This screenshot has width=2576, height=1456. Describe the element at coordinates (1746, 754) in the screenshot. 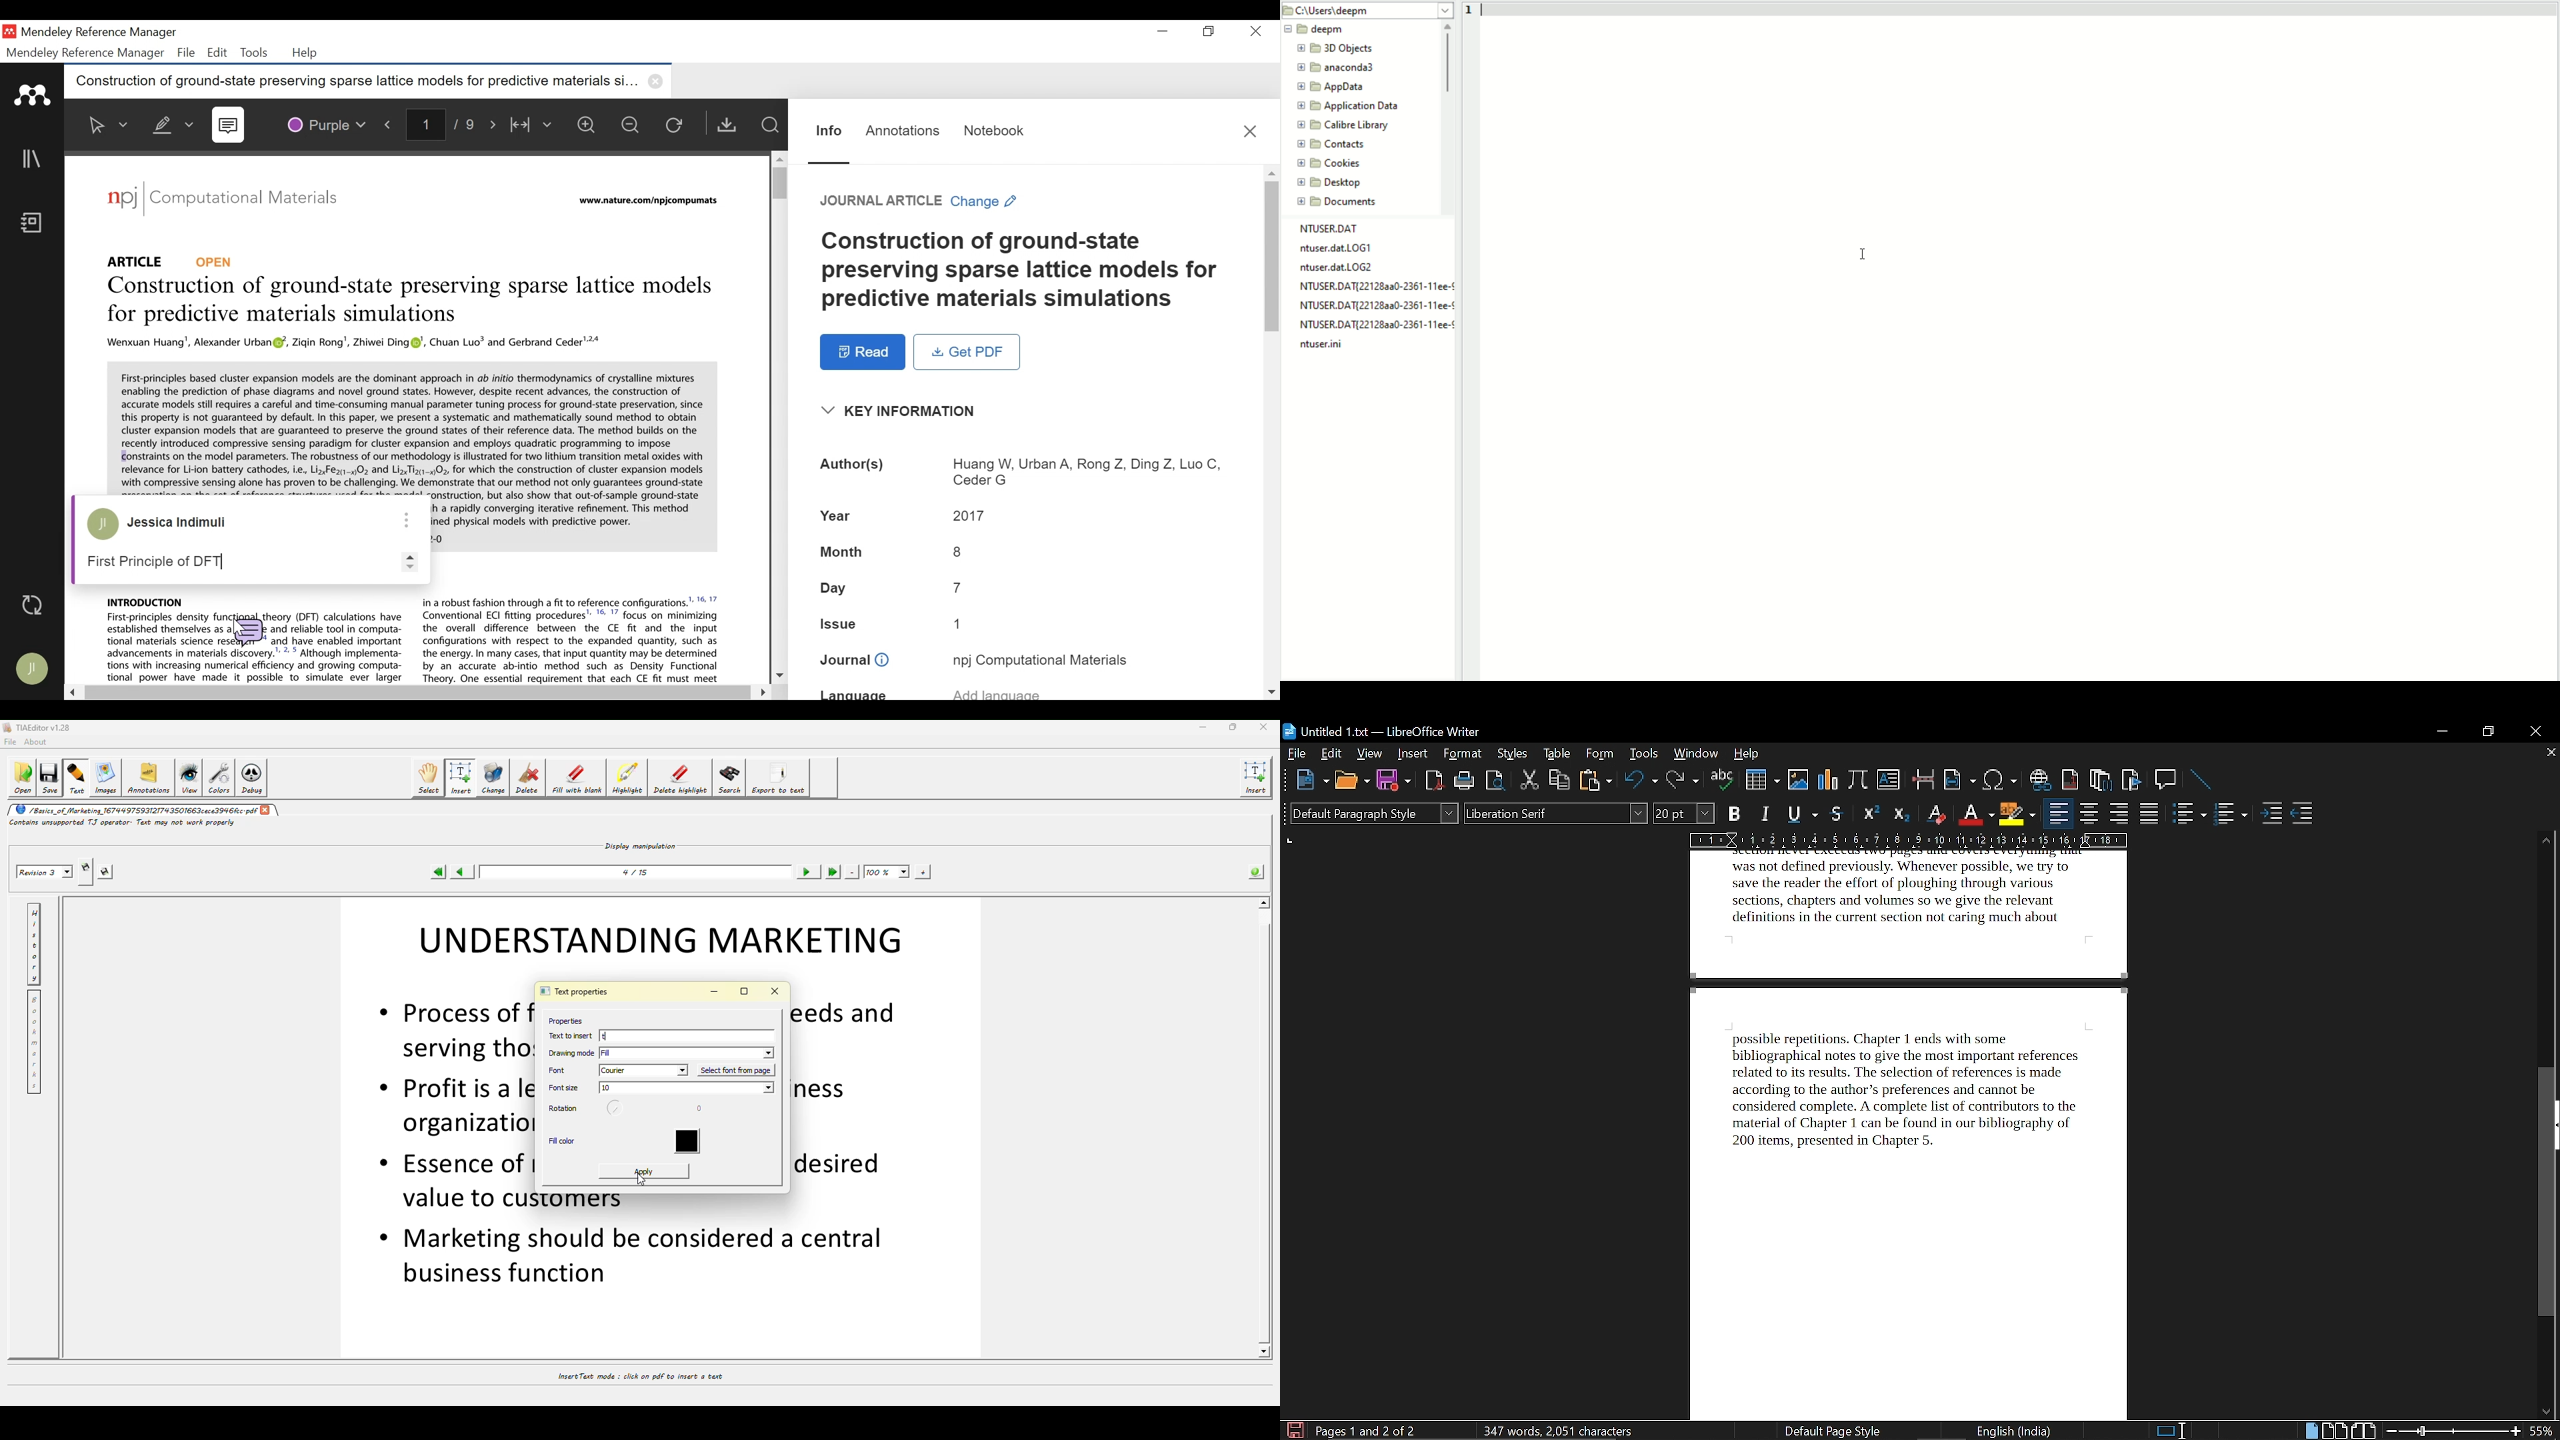

I see `help` at that location.